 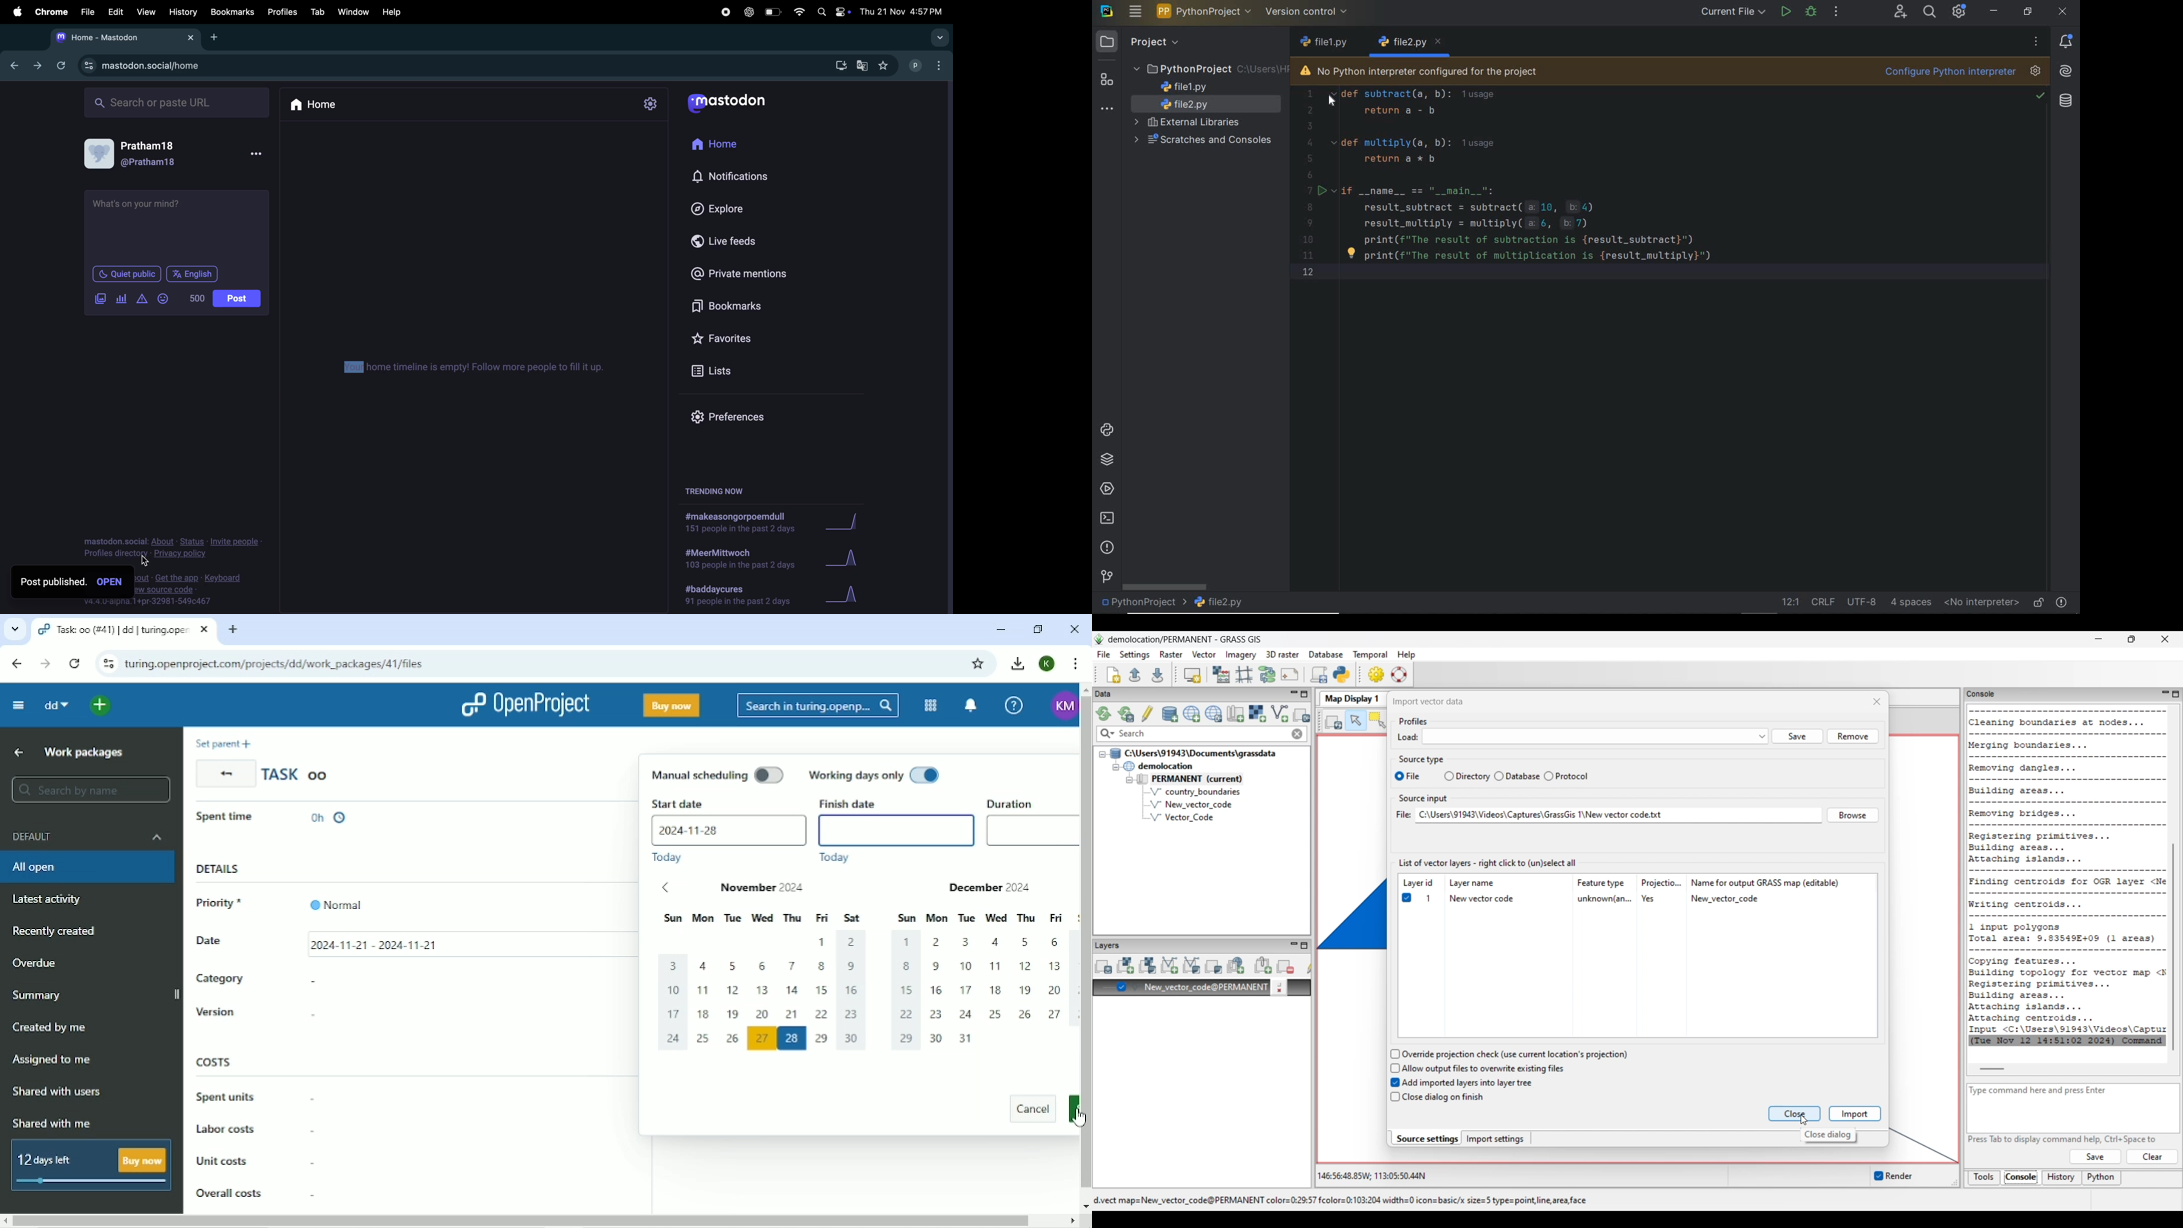 What do you see at coordinates (59, 65) in the screenshot?
I see `refresh` at bounding box center [59, 65].